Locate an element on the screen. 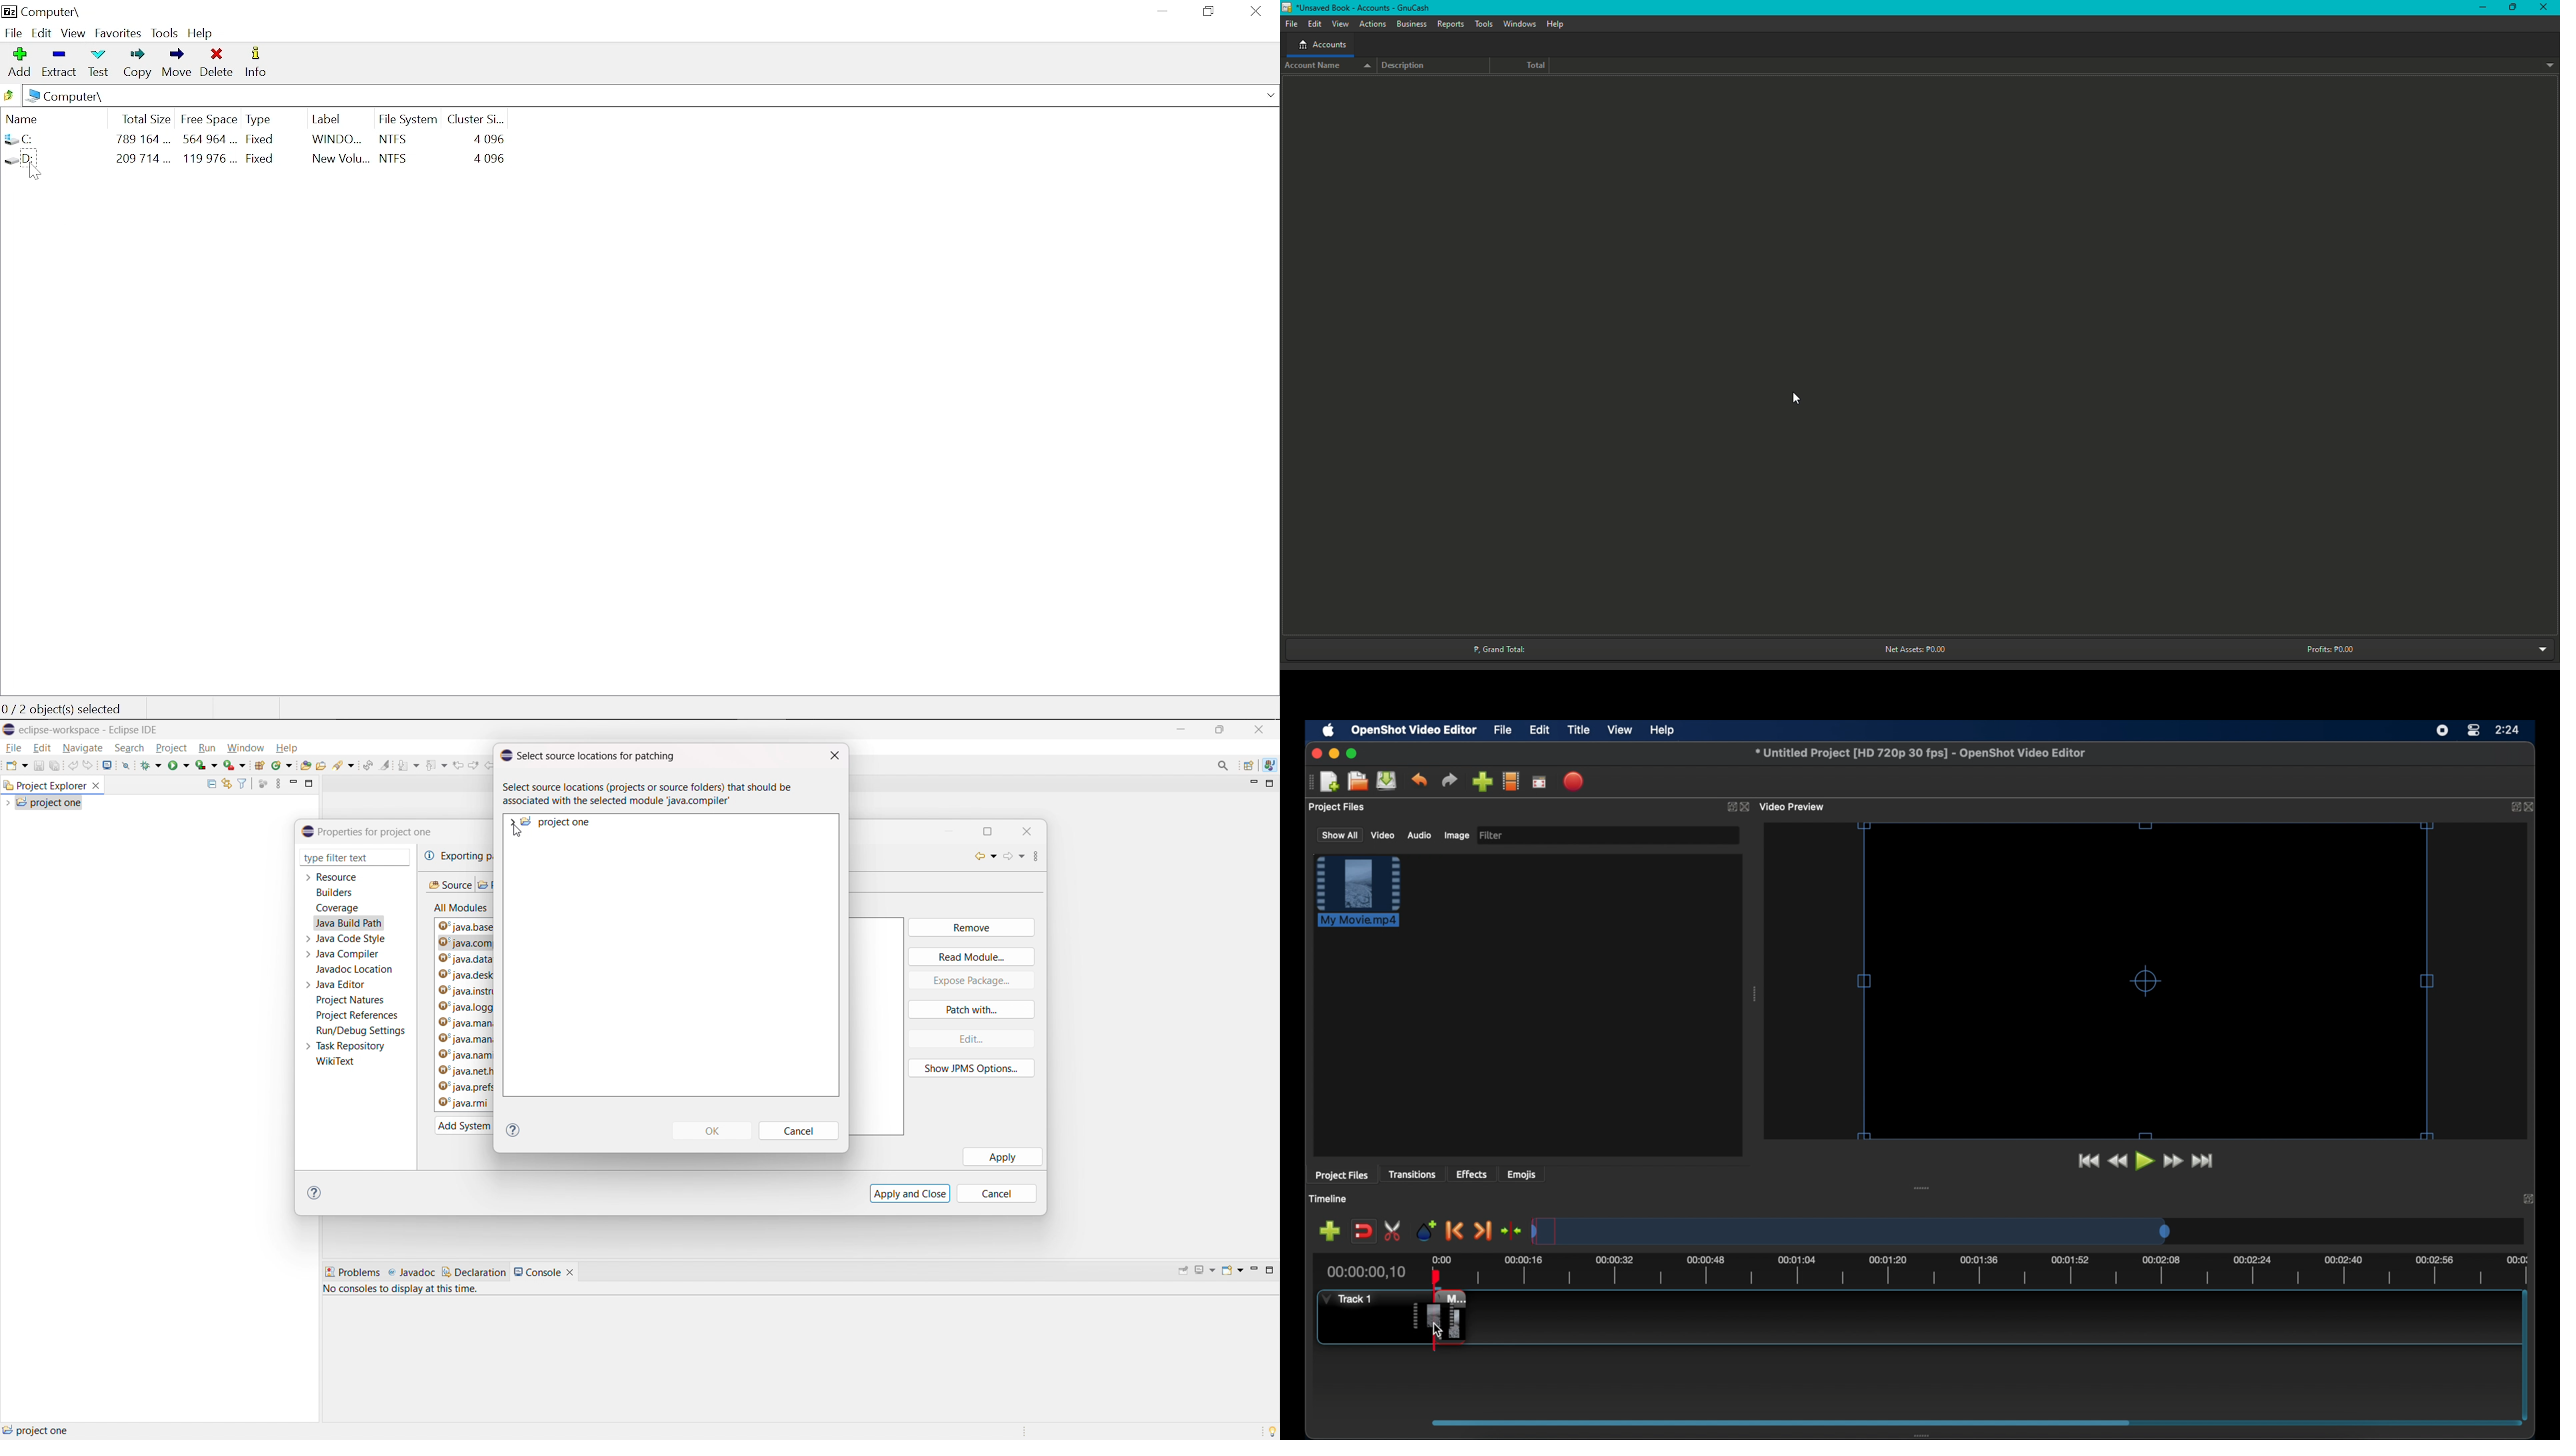 The height and width of the screenshot is (1456, 2576). Tools is located at coordinates (1482, 25).